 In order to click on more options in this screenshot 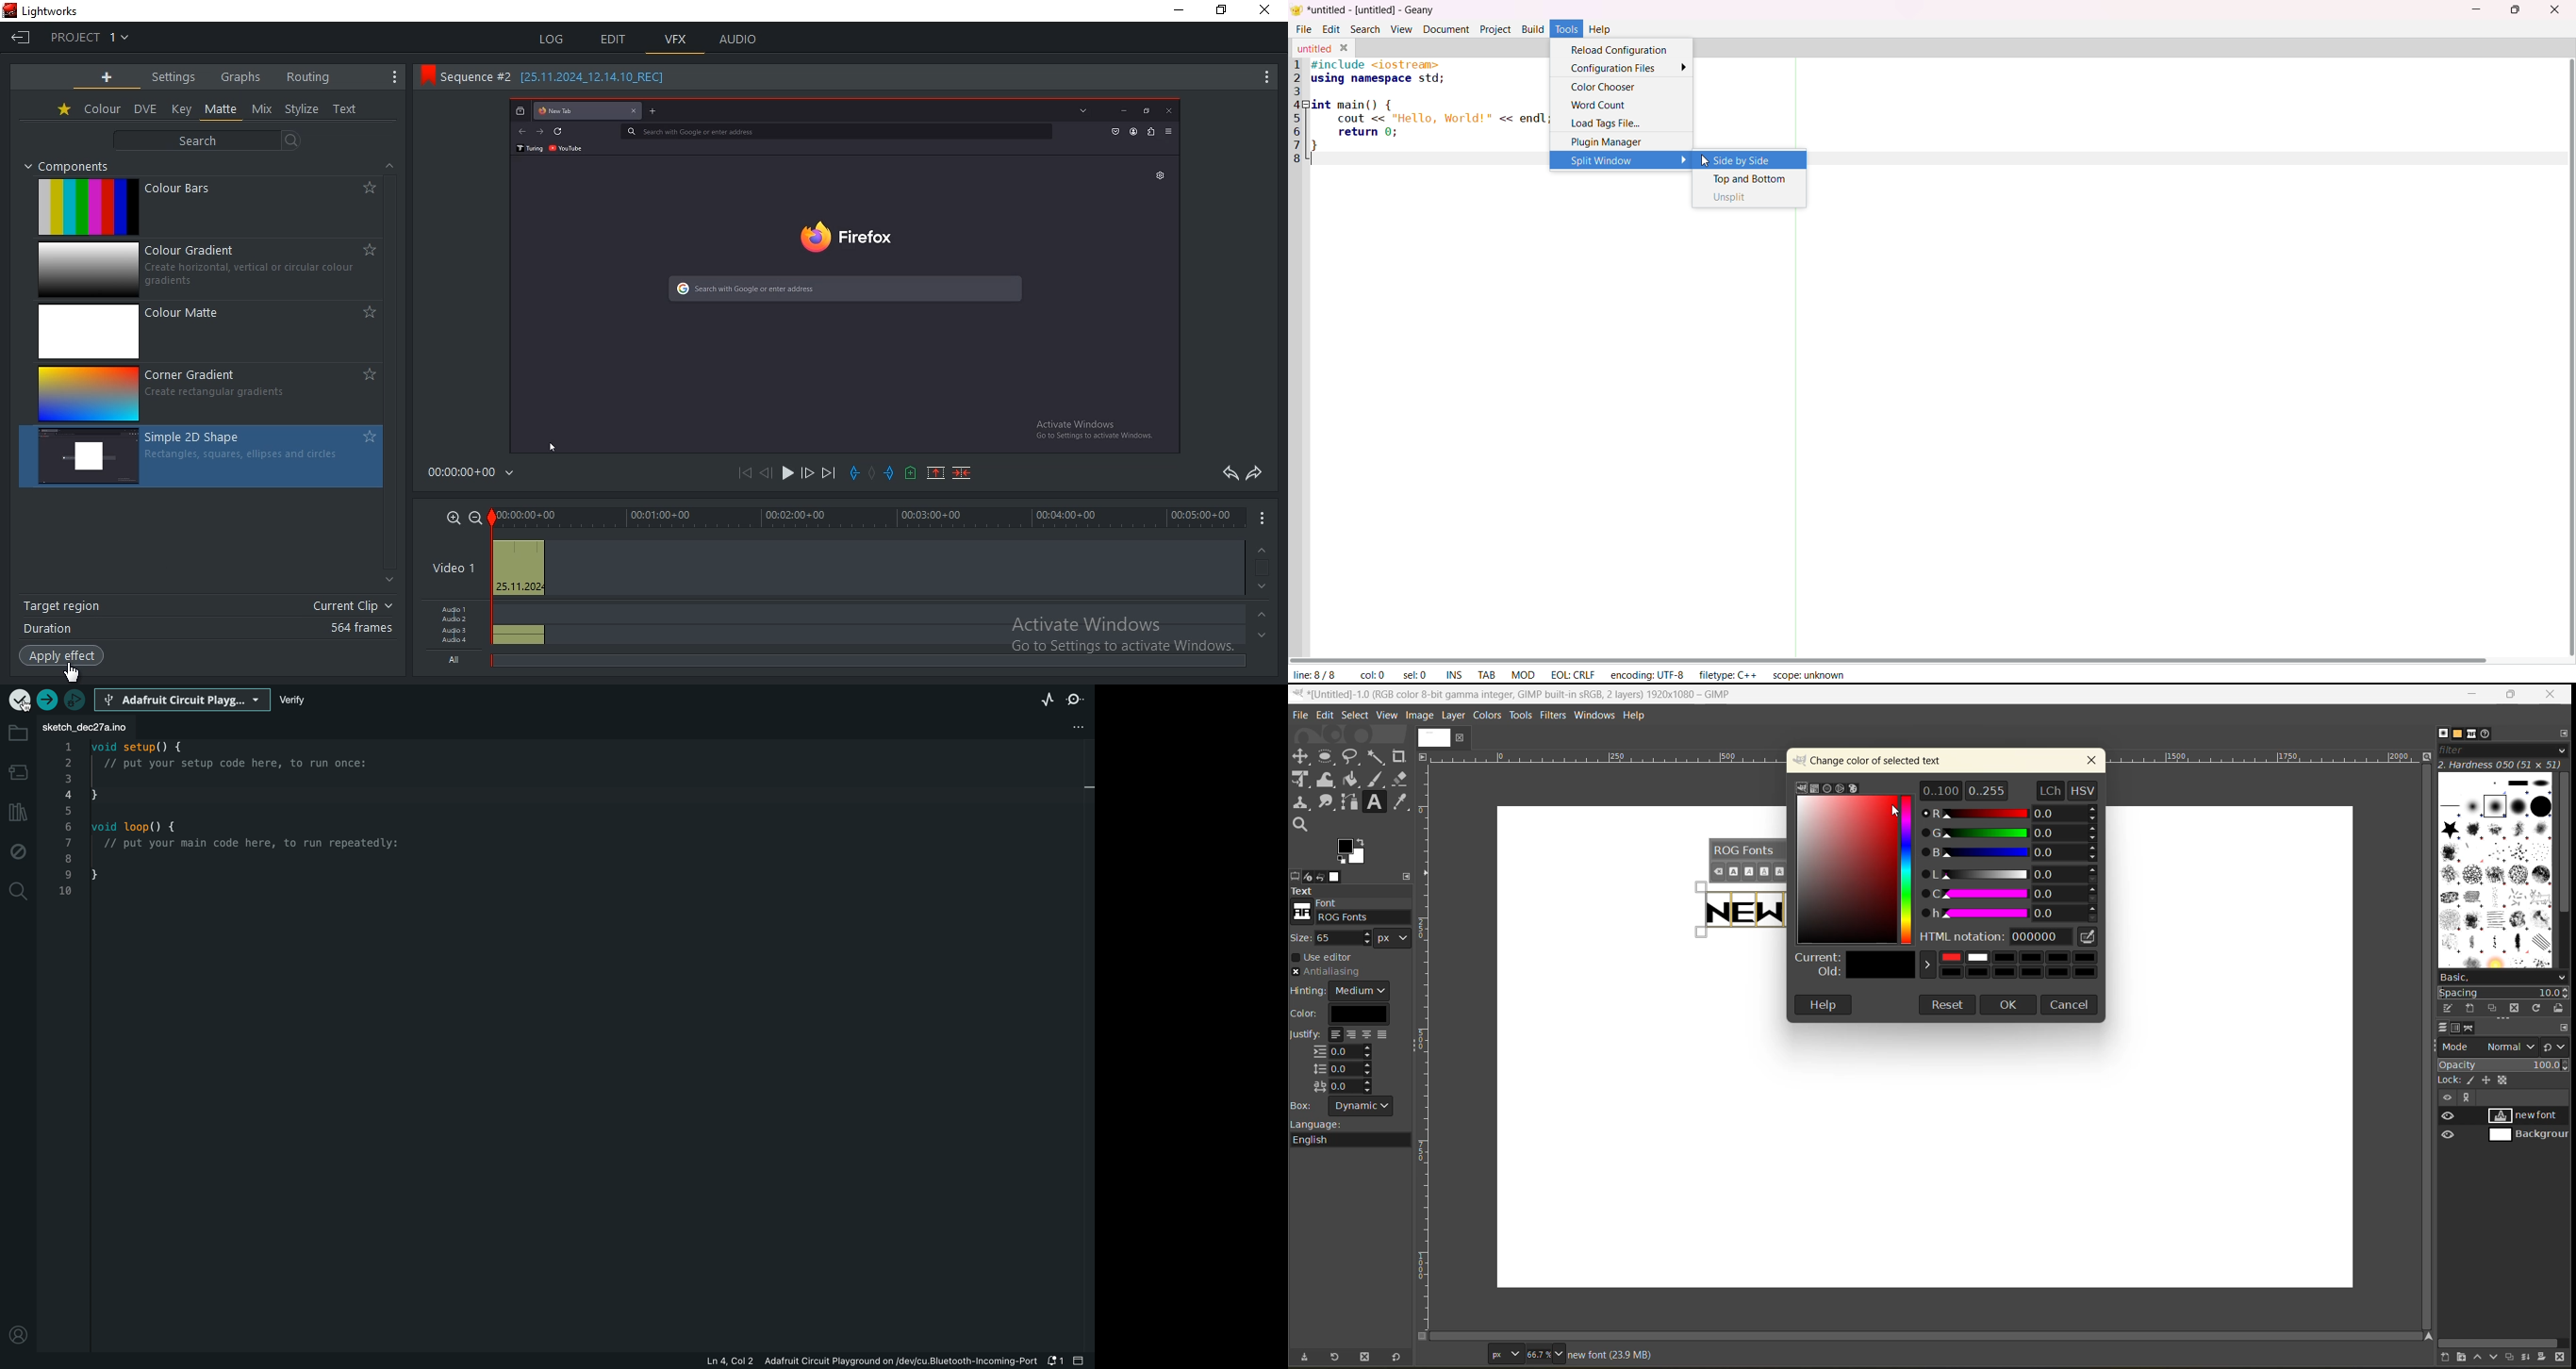, I will do `click(1263, 80)`.